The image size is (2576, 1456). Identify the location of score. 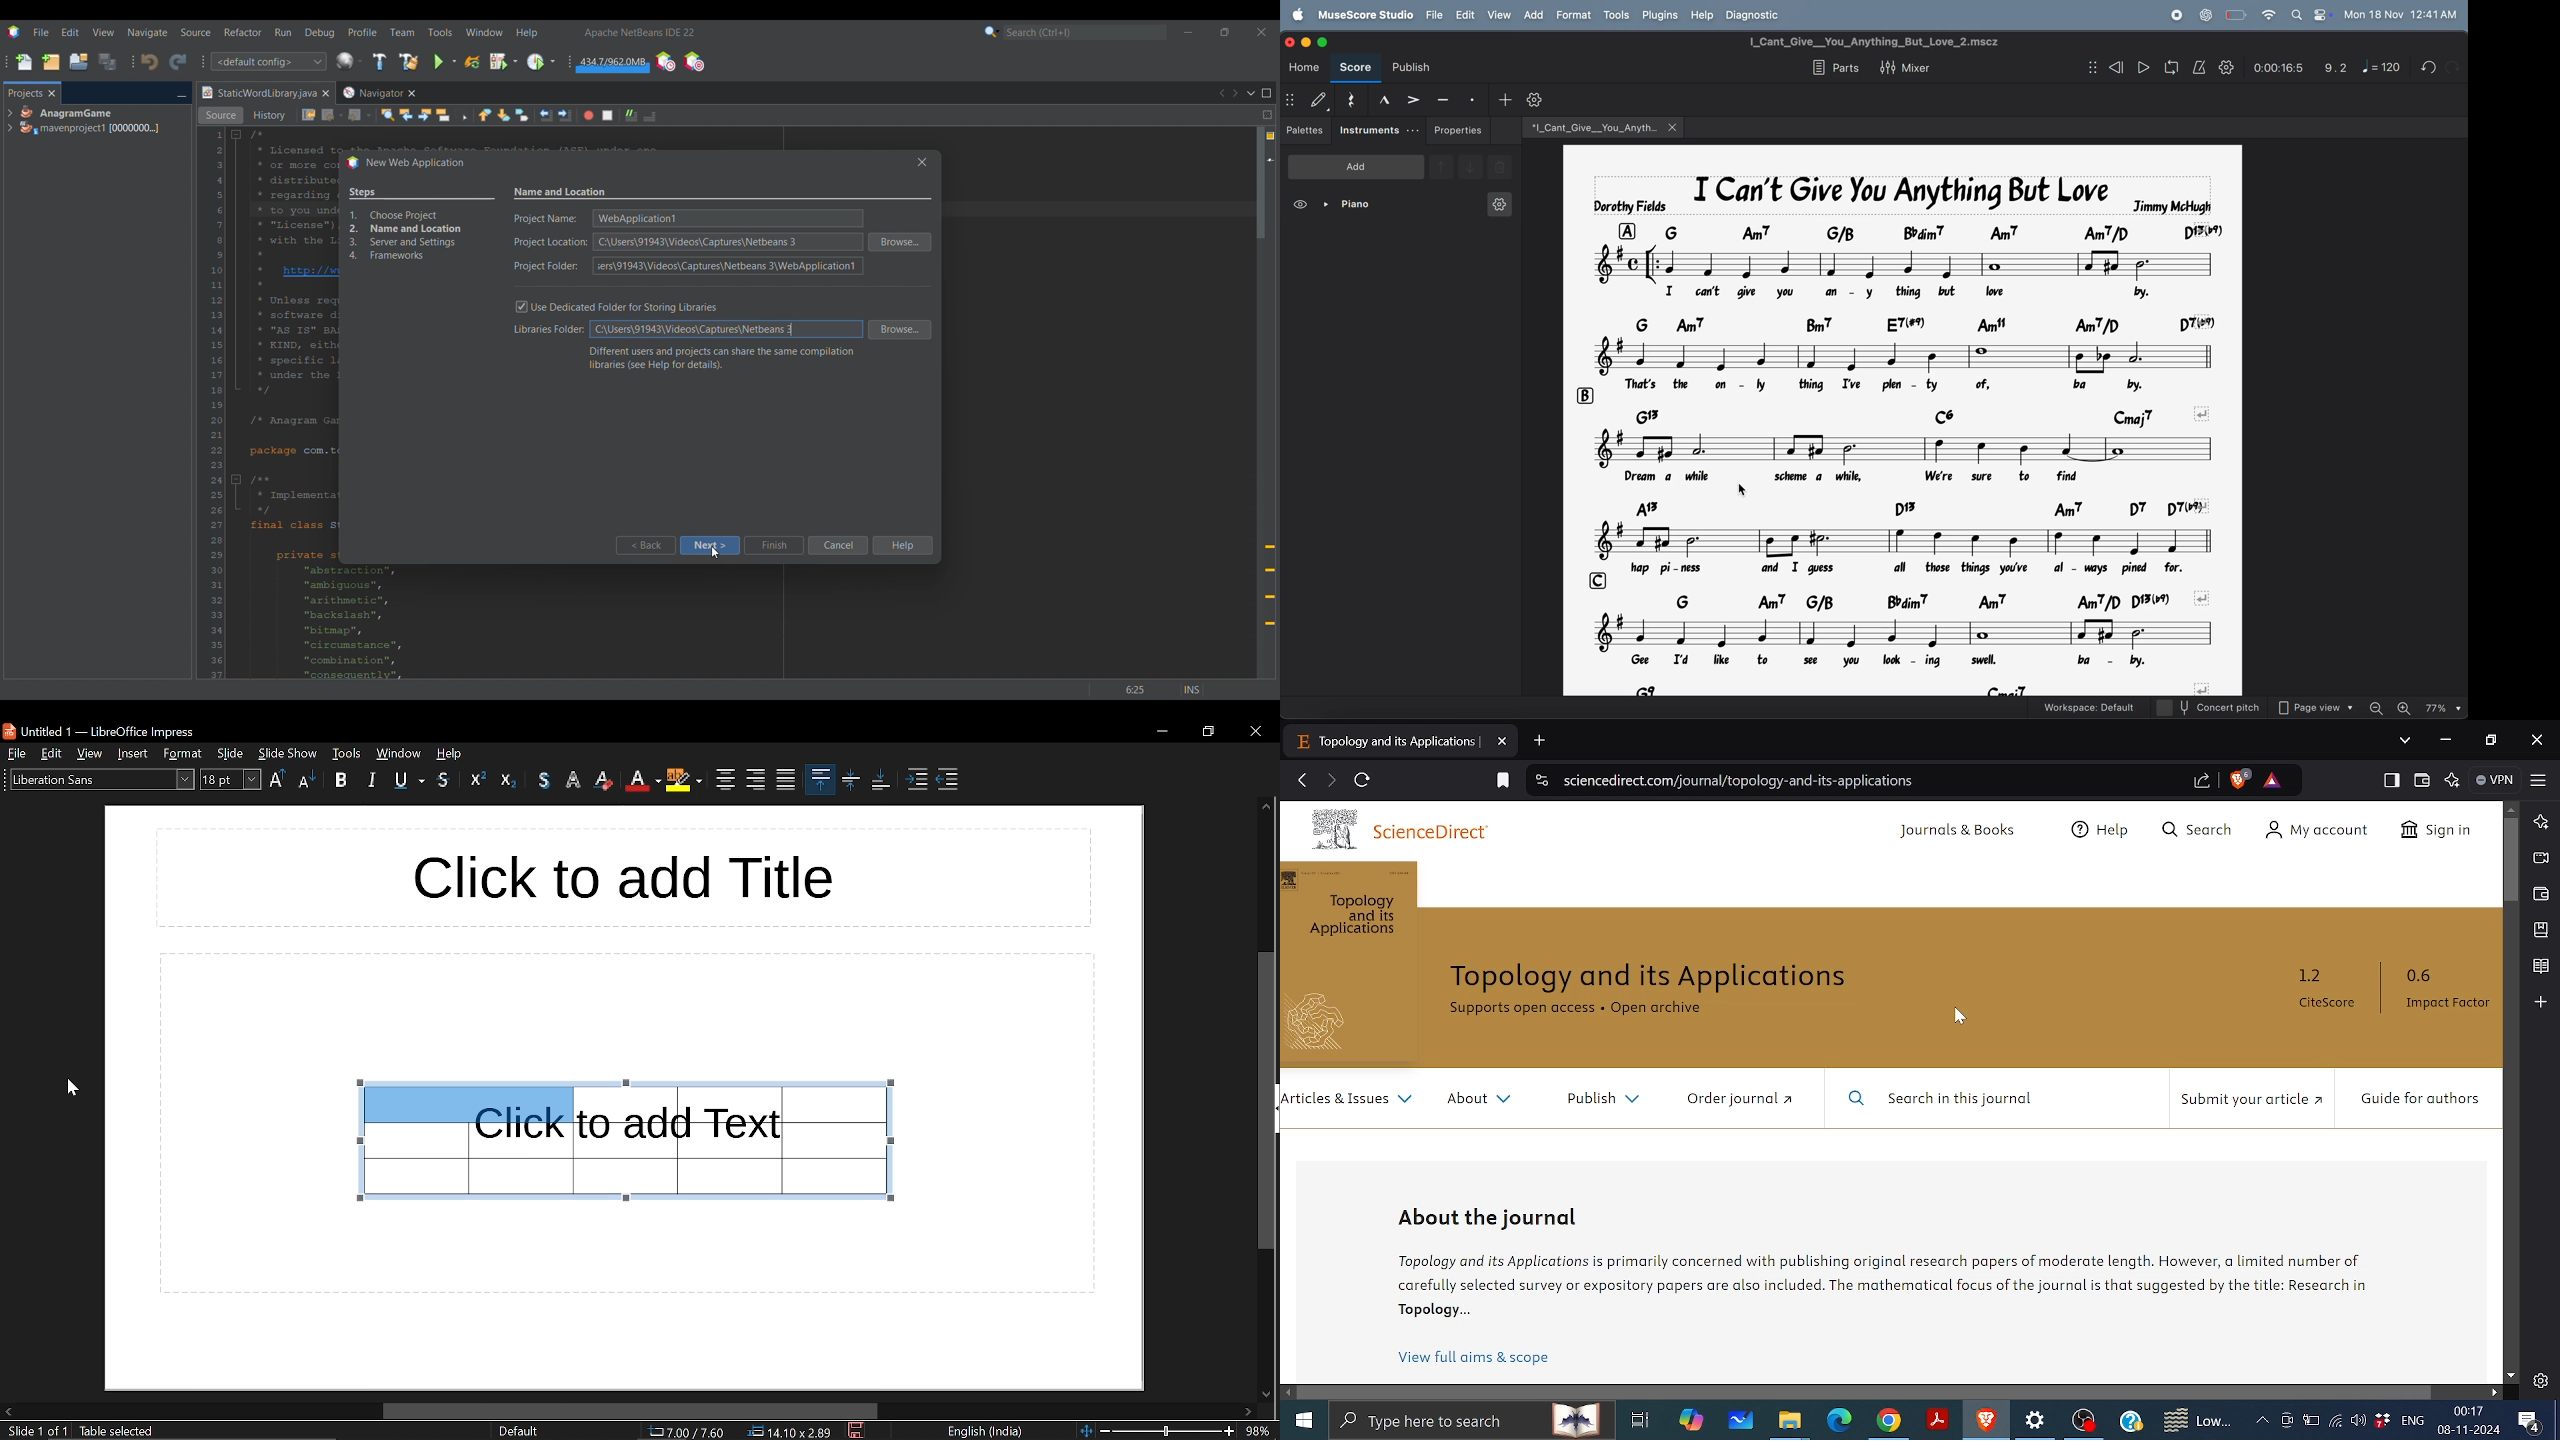
(1355, 69).